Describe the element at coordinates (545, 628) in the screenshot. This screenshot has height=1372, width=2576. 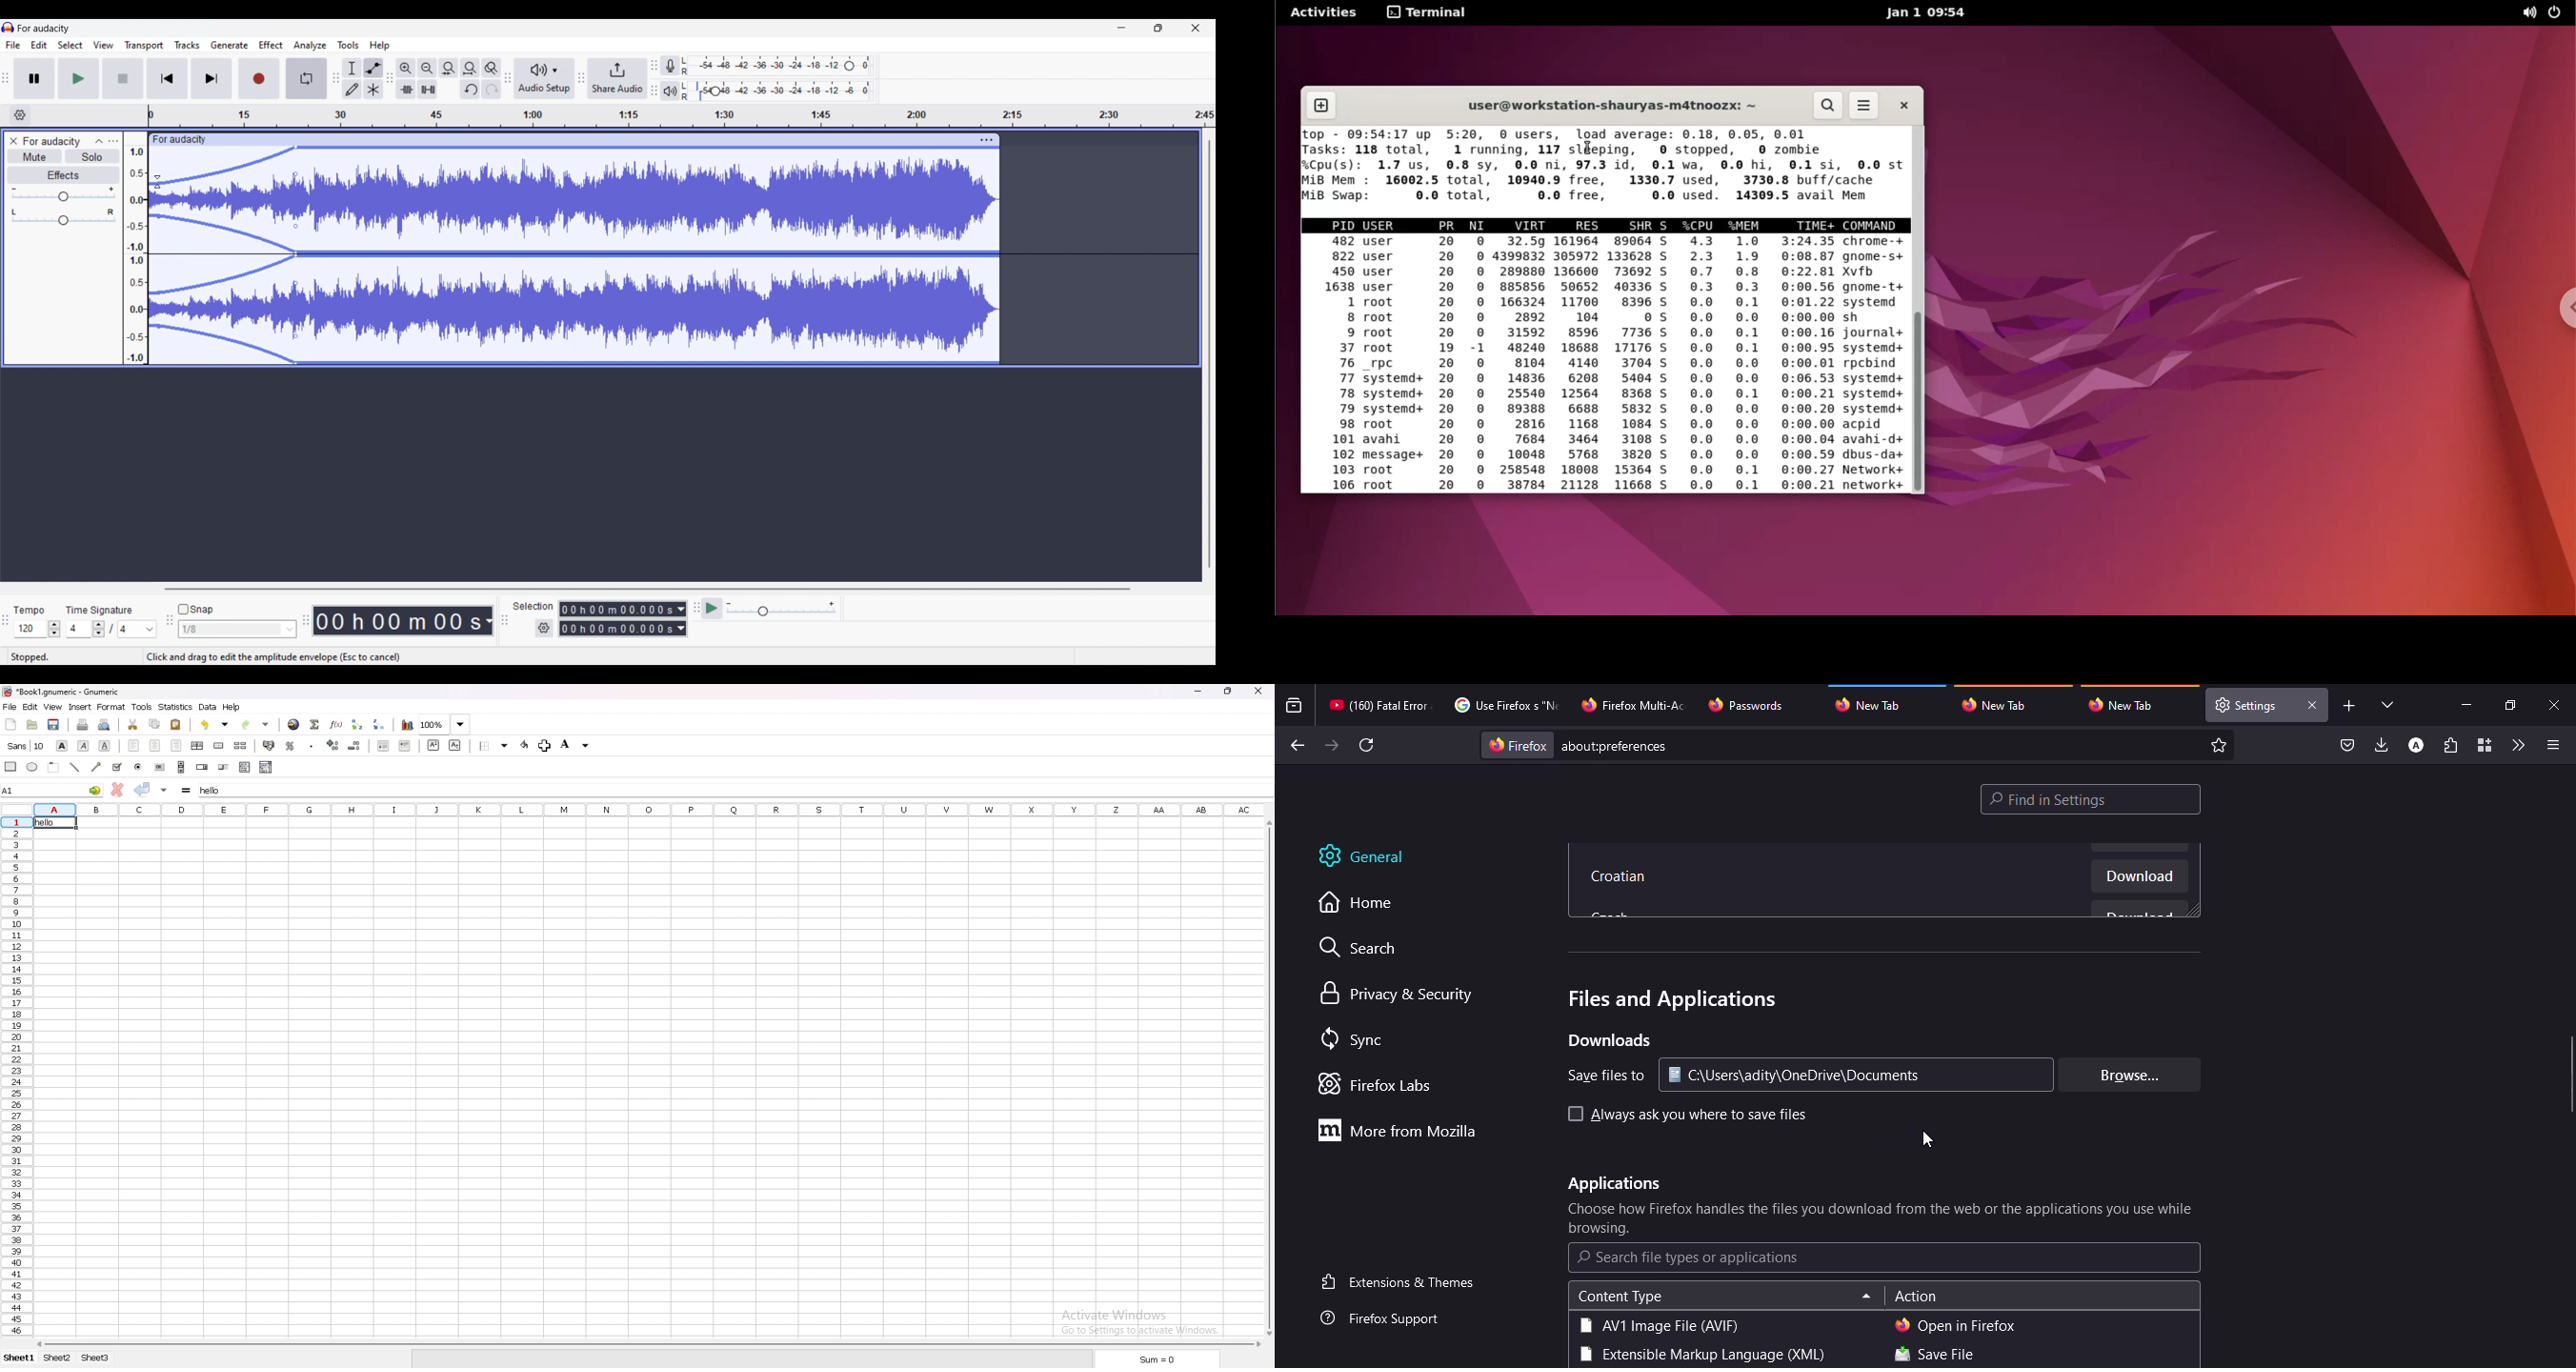
I see `Settings` at that location.